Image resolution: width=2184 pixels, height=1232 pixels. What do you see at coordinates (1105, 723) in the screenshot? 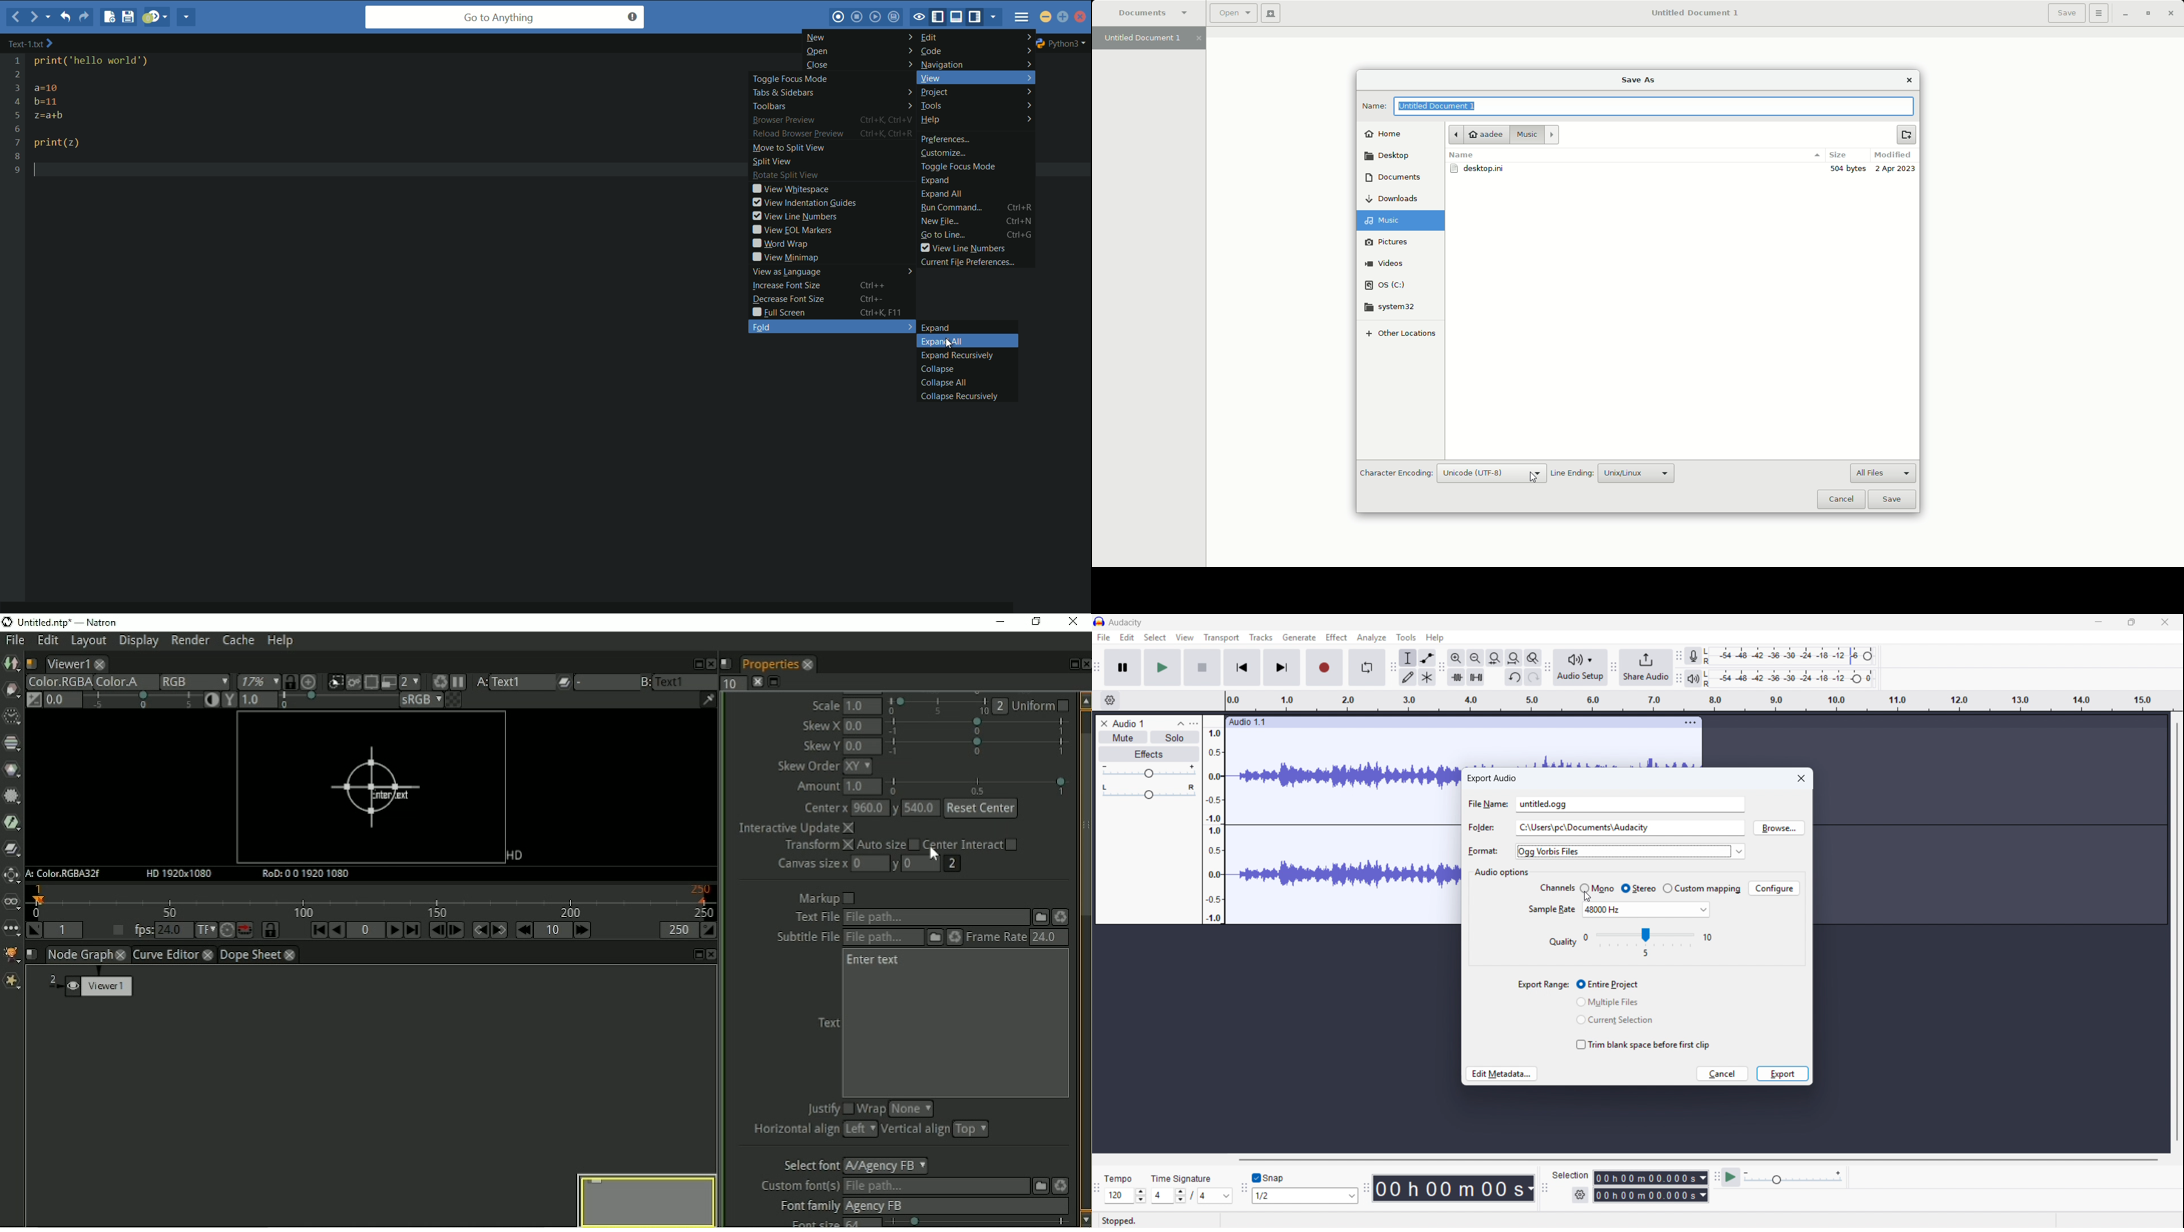
I see `Remove track ` at bounding box center [1105, 723].